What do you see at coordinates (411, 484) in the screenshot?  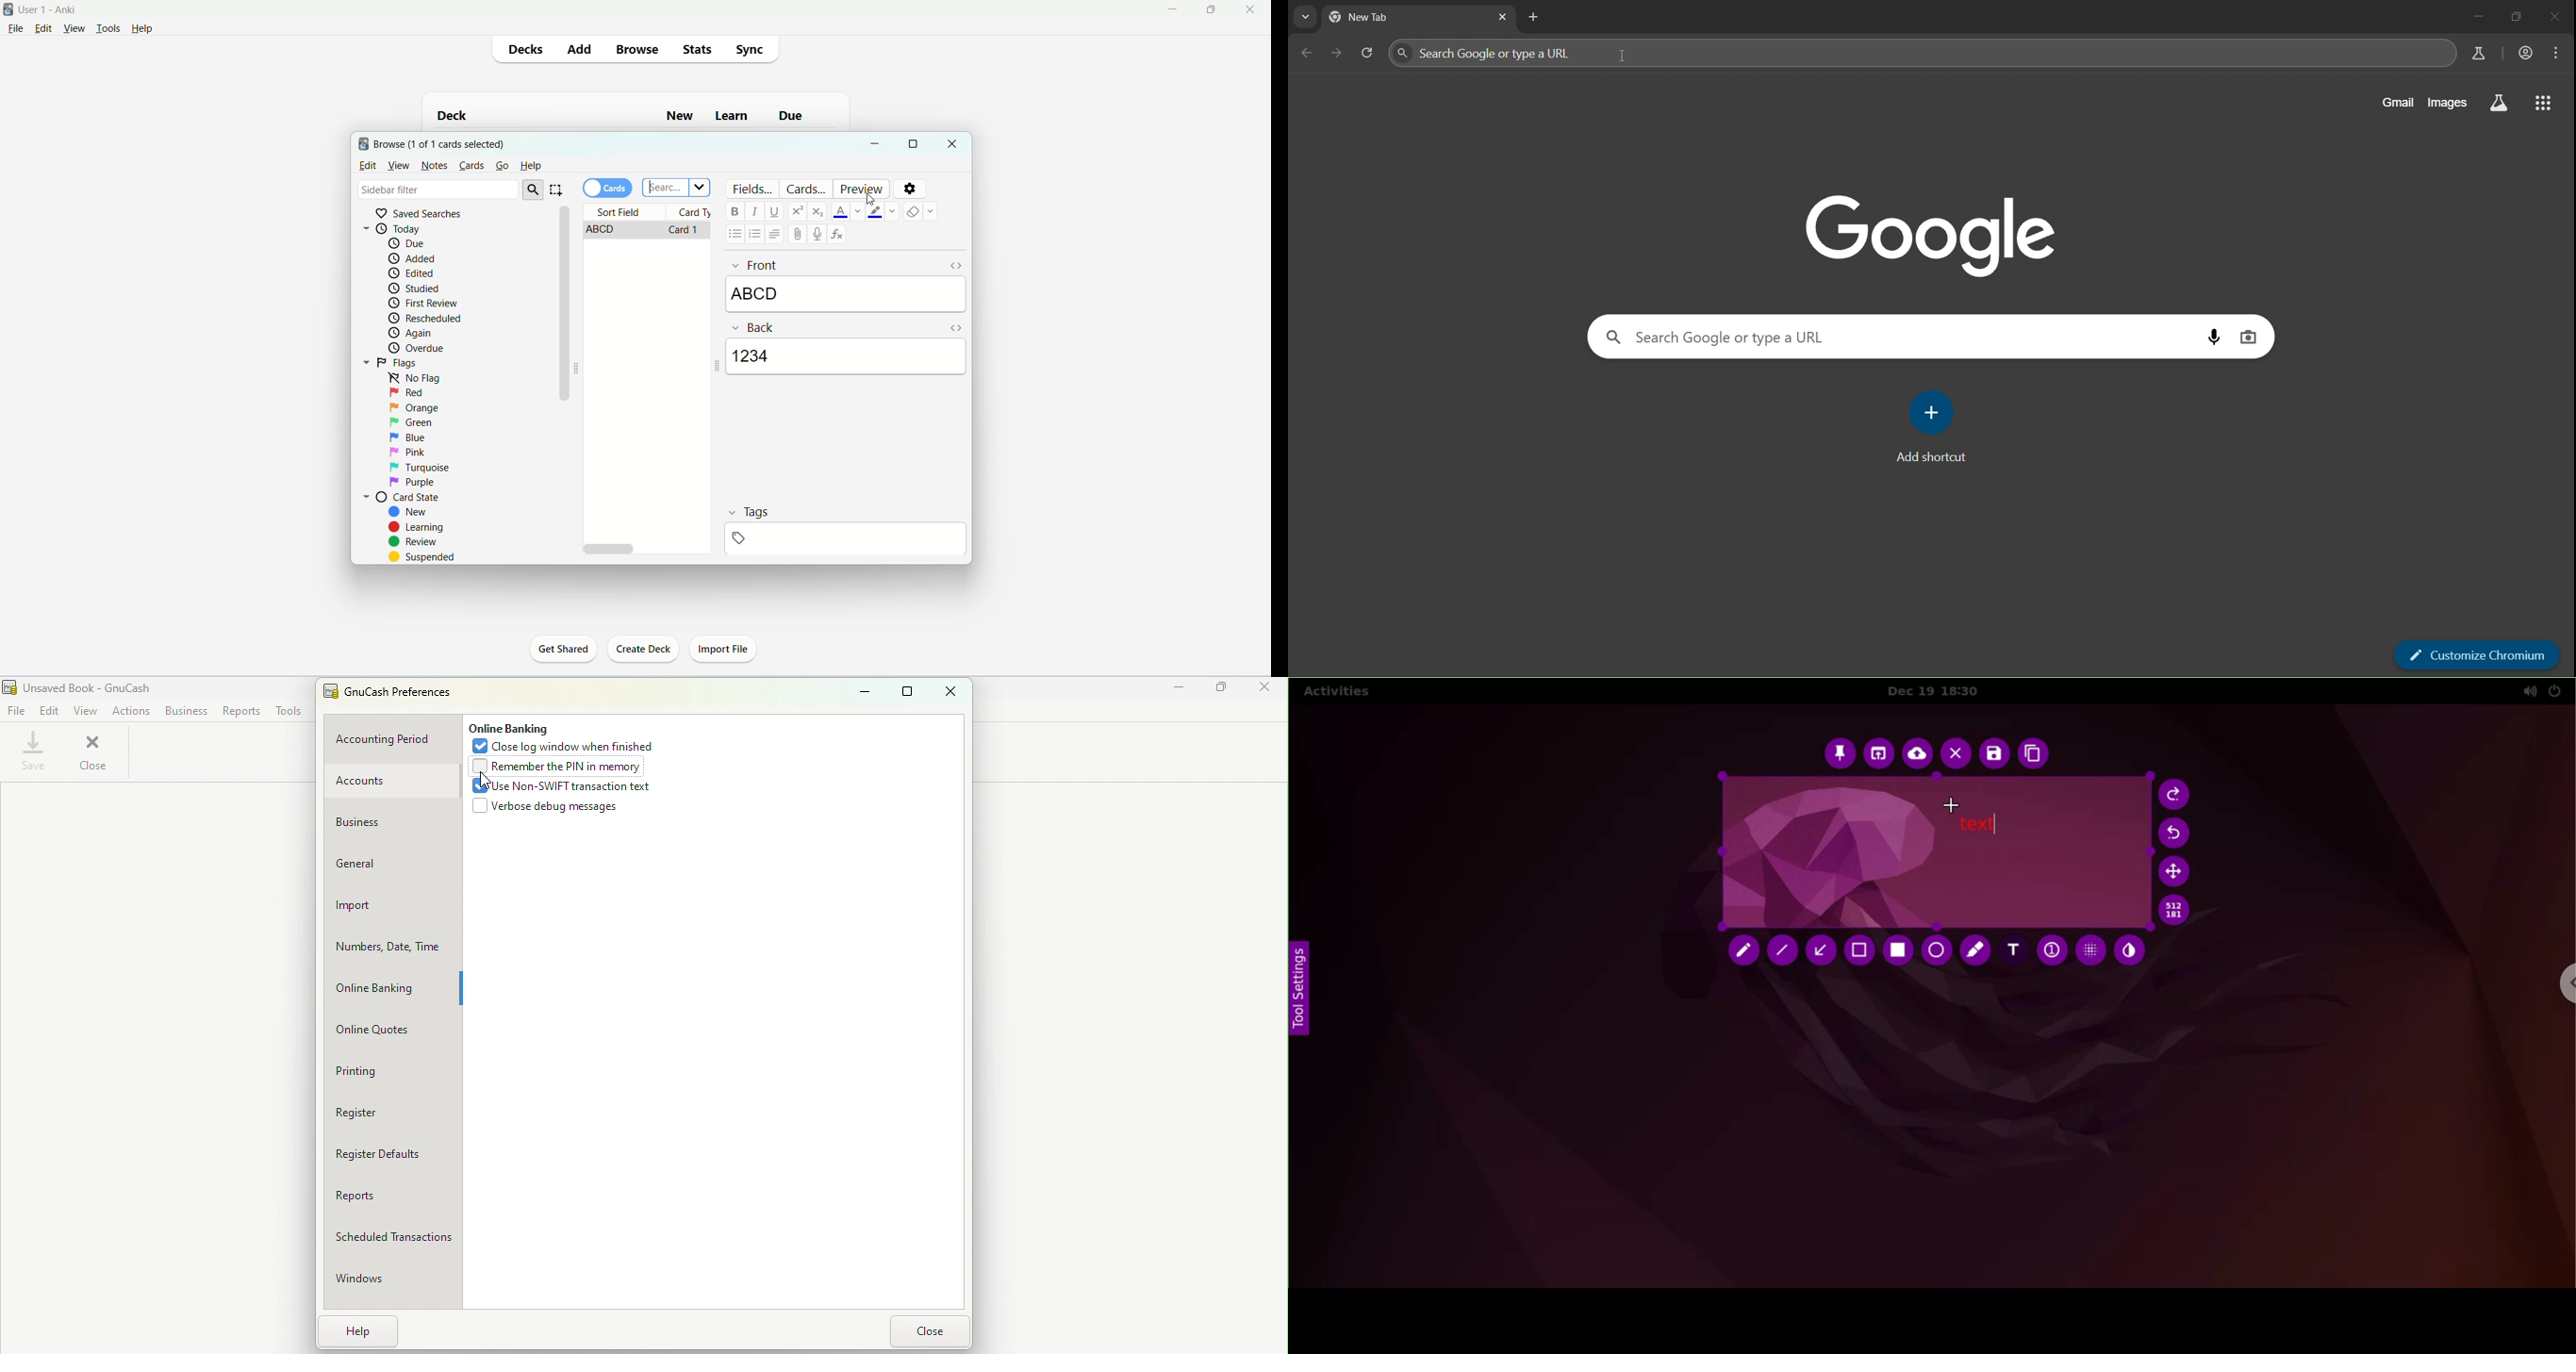 I see `purple` at bounding box center [411, 484].